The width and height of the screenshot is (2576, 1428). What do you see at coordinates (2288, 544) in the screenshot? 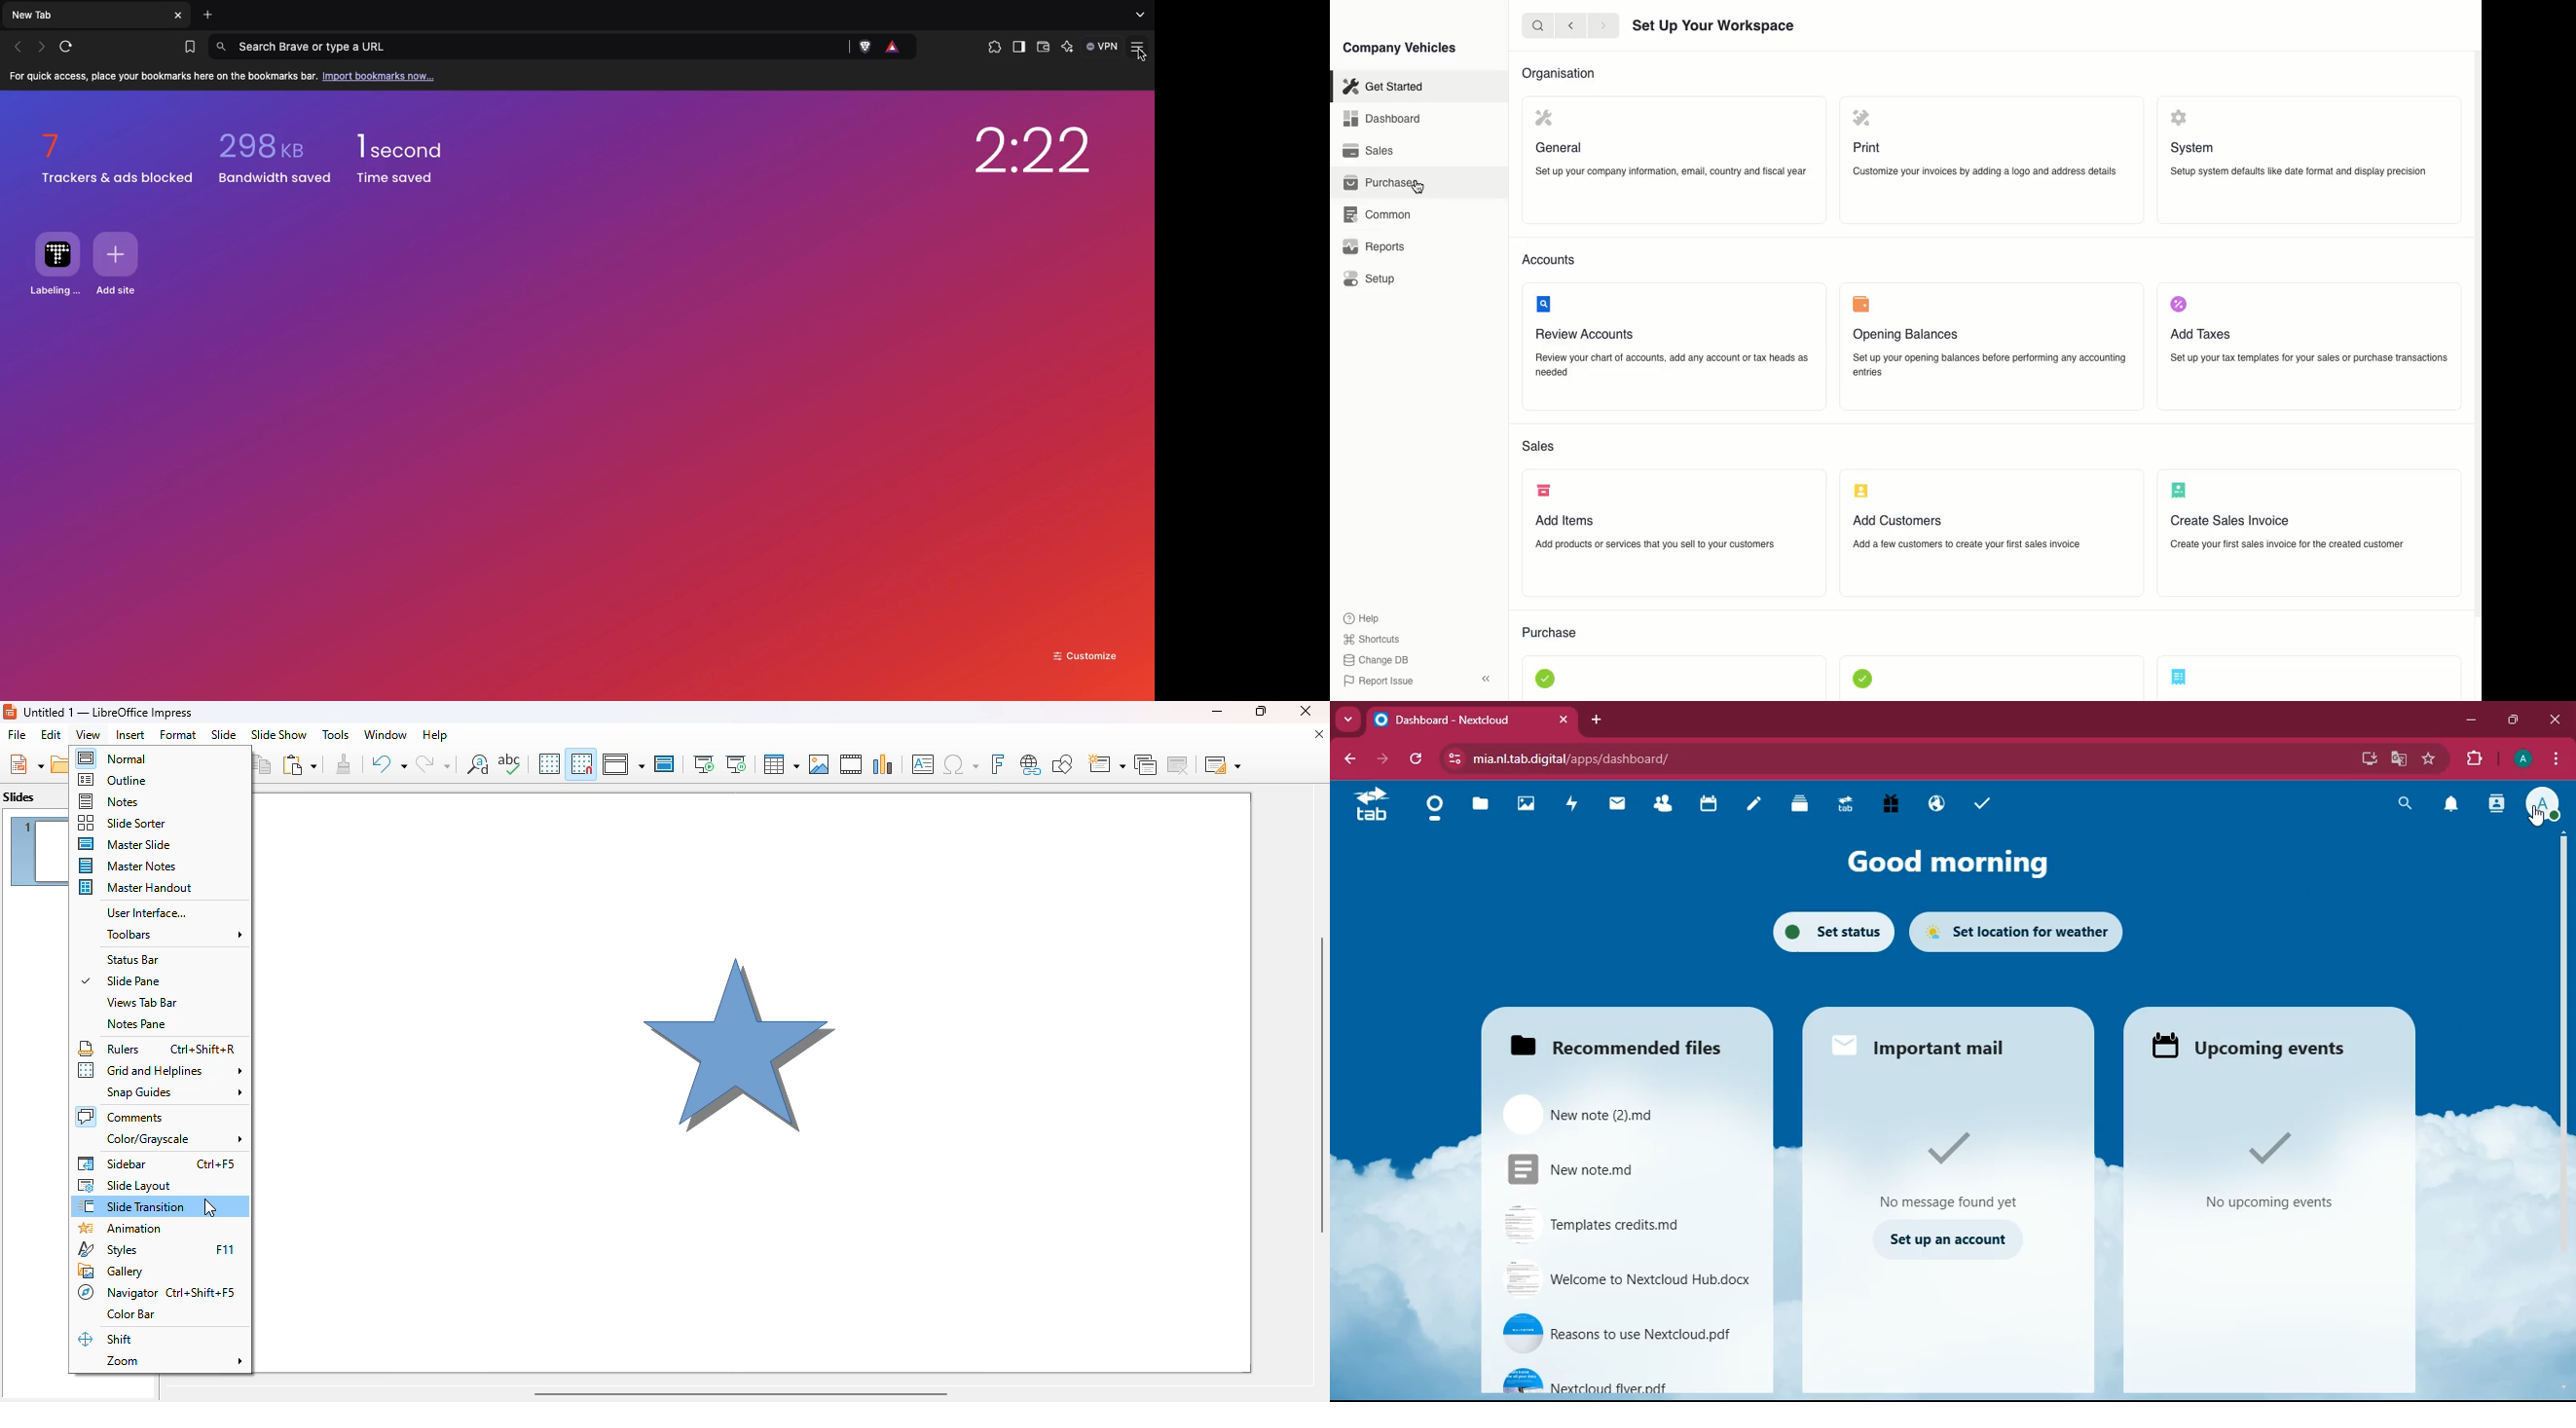
I see `Create your first sales invoice for the created customer` at bounding box center [2288, 544].